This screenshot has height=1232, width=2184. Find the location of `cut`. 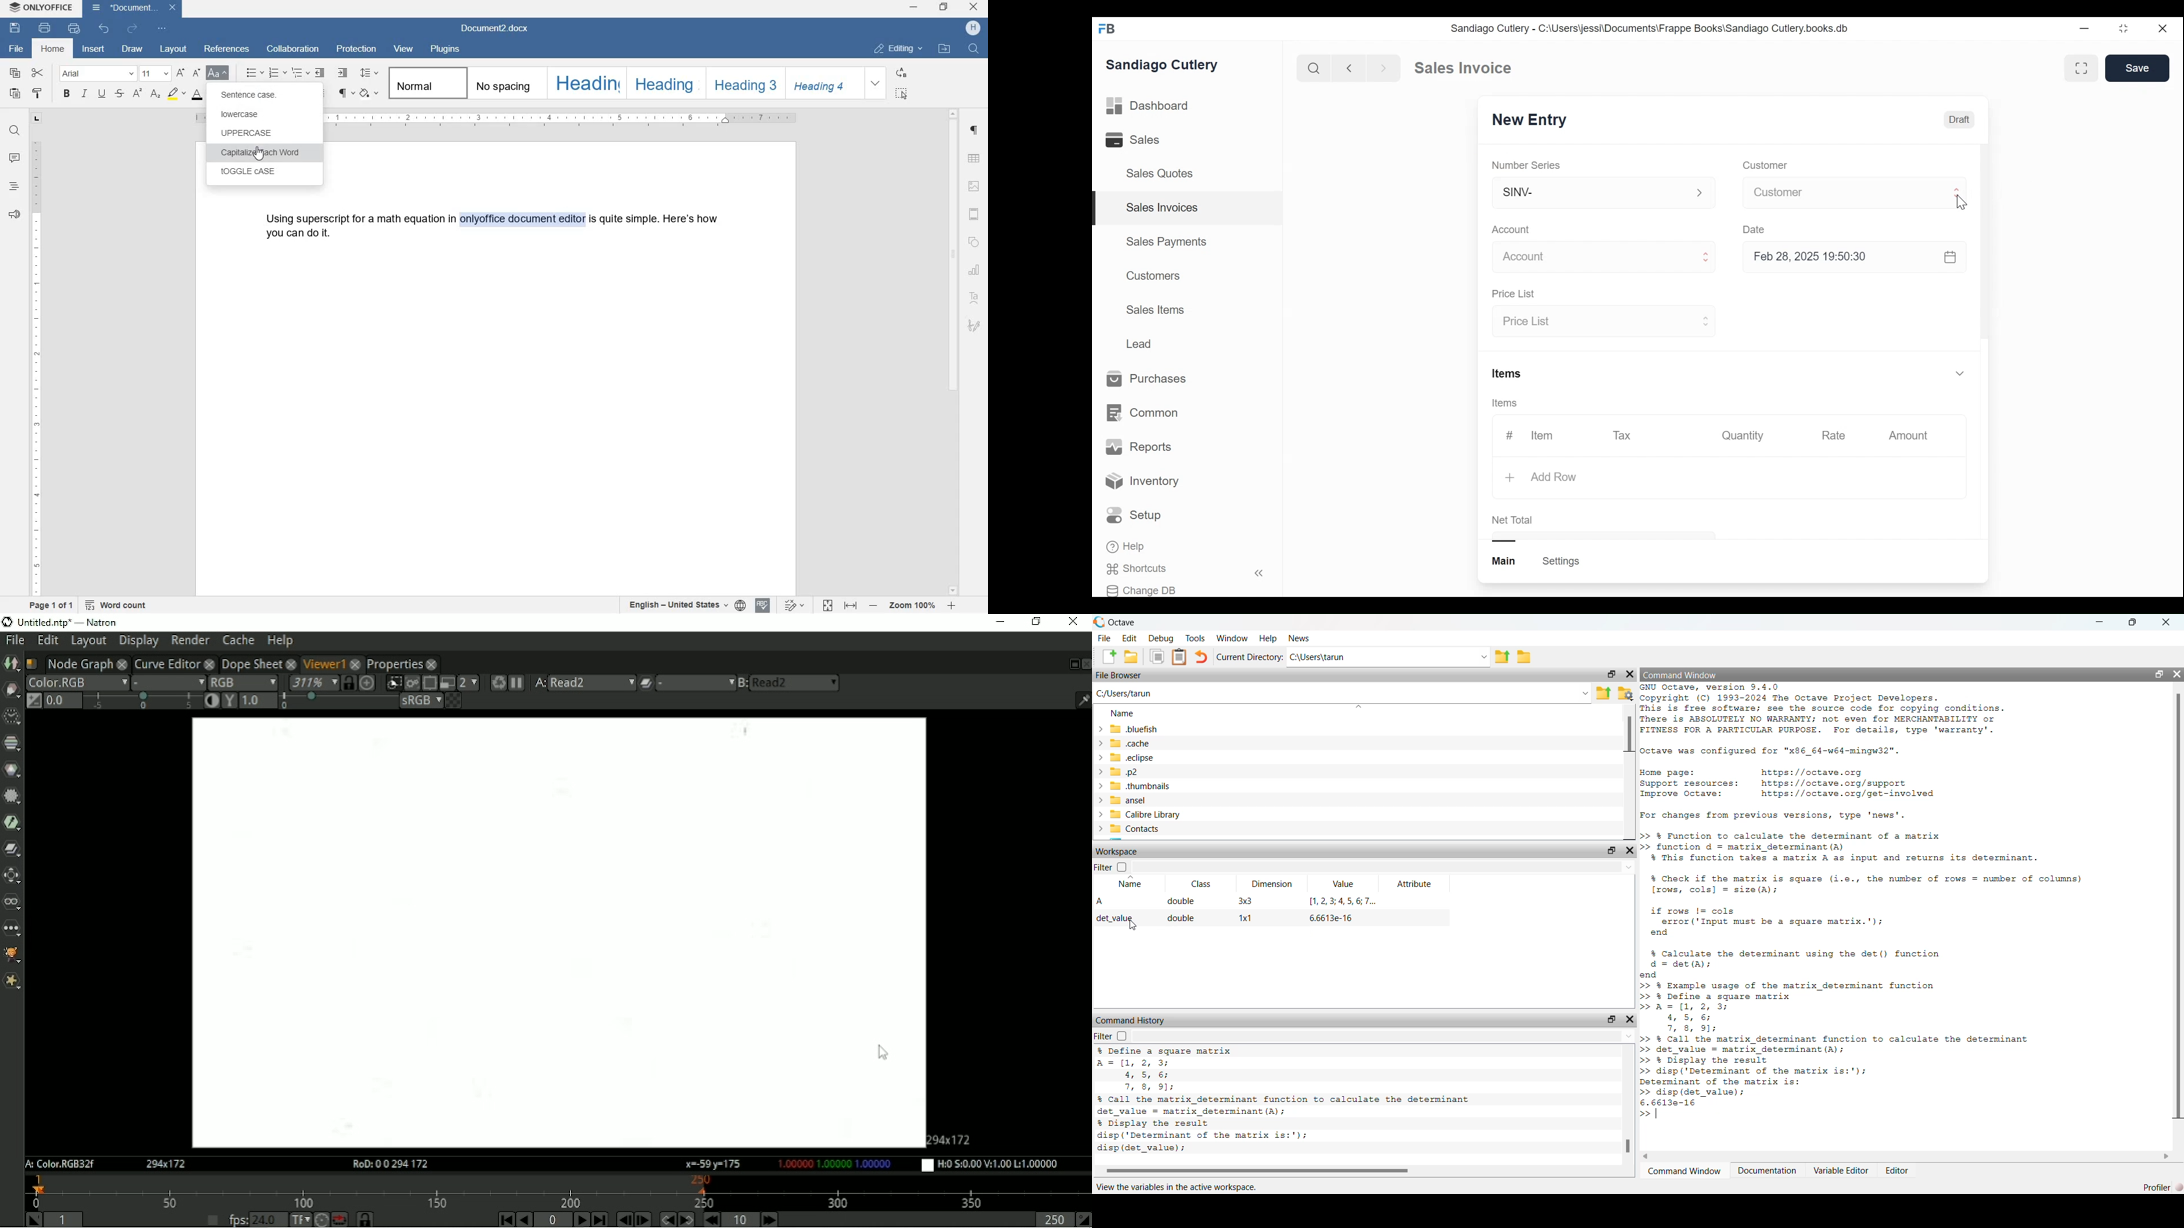

cut is located at coordinates (38, 72).